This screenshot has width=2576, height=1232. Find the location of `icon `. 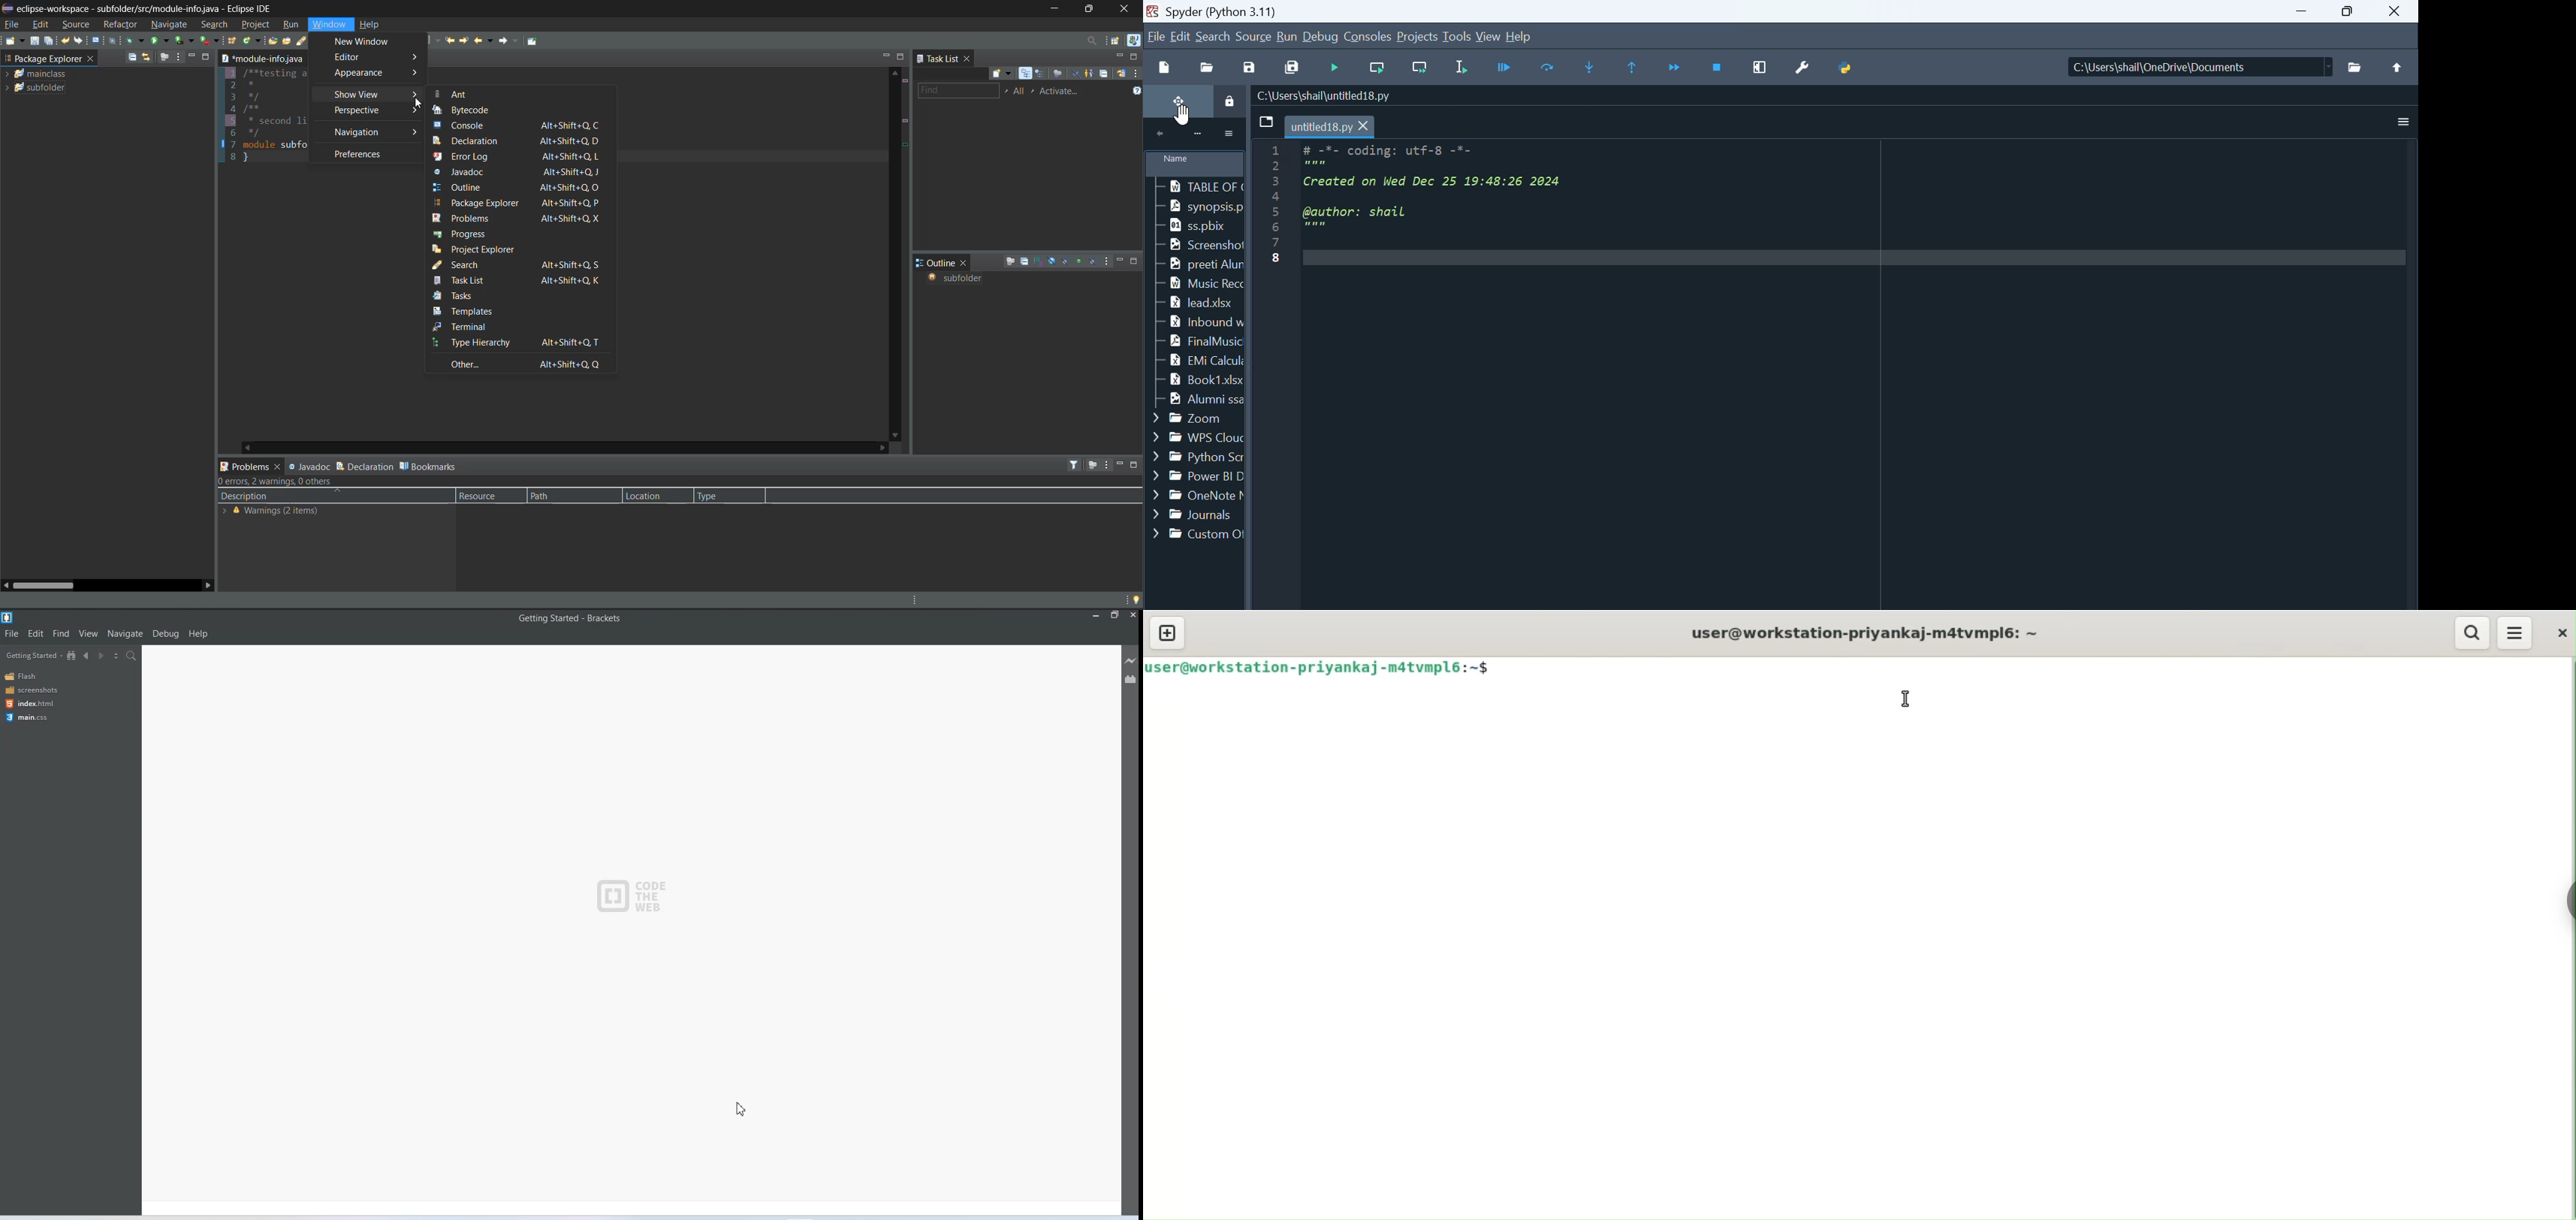

icon  is located at coordinates (1160, 136).